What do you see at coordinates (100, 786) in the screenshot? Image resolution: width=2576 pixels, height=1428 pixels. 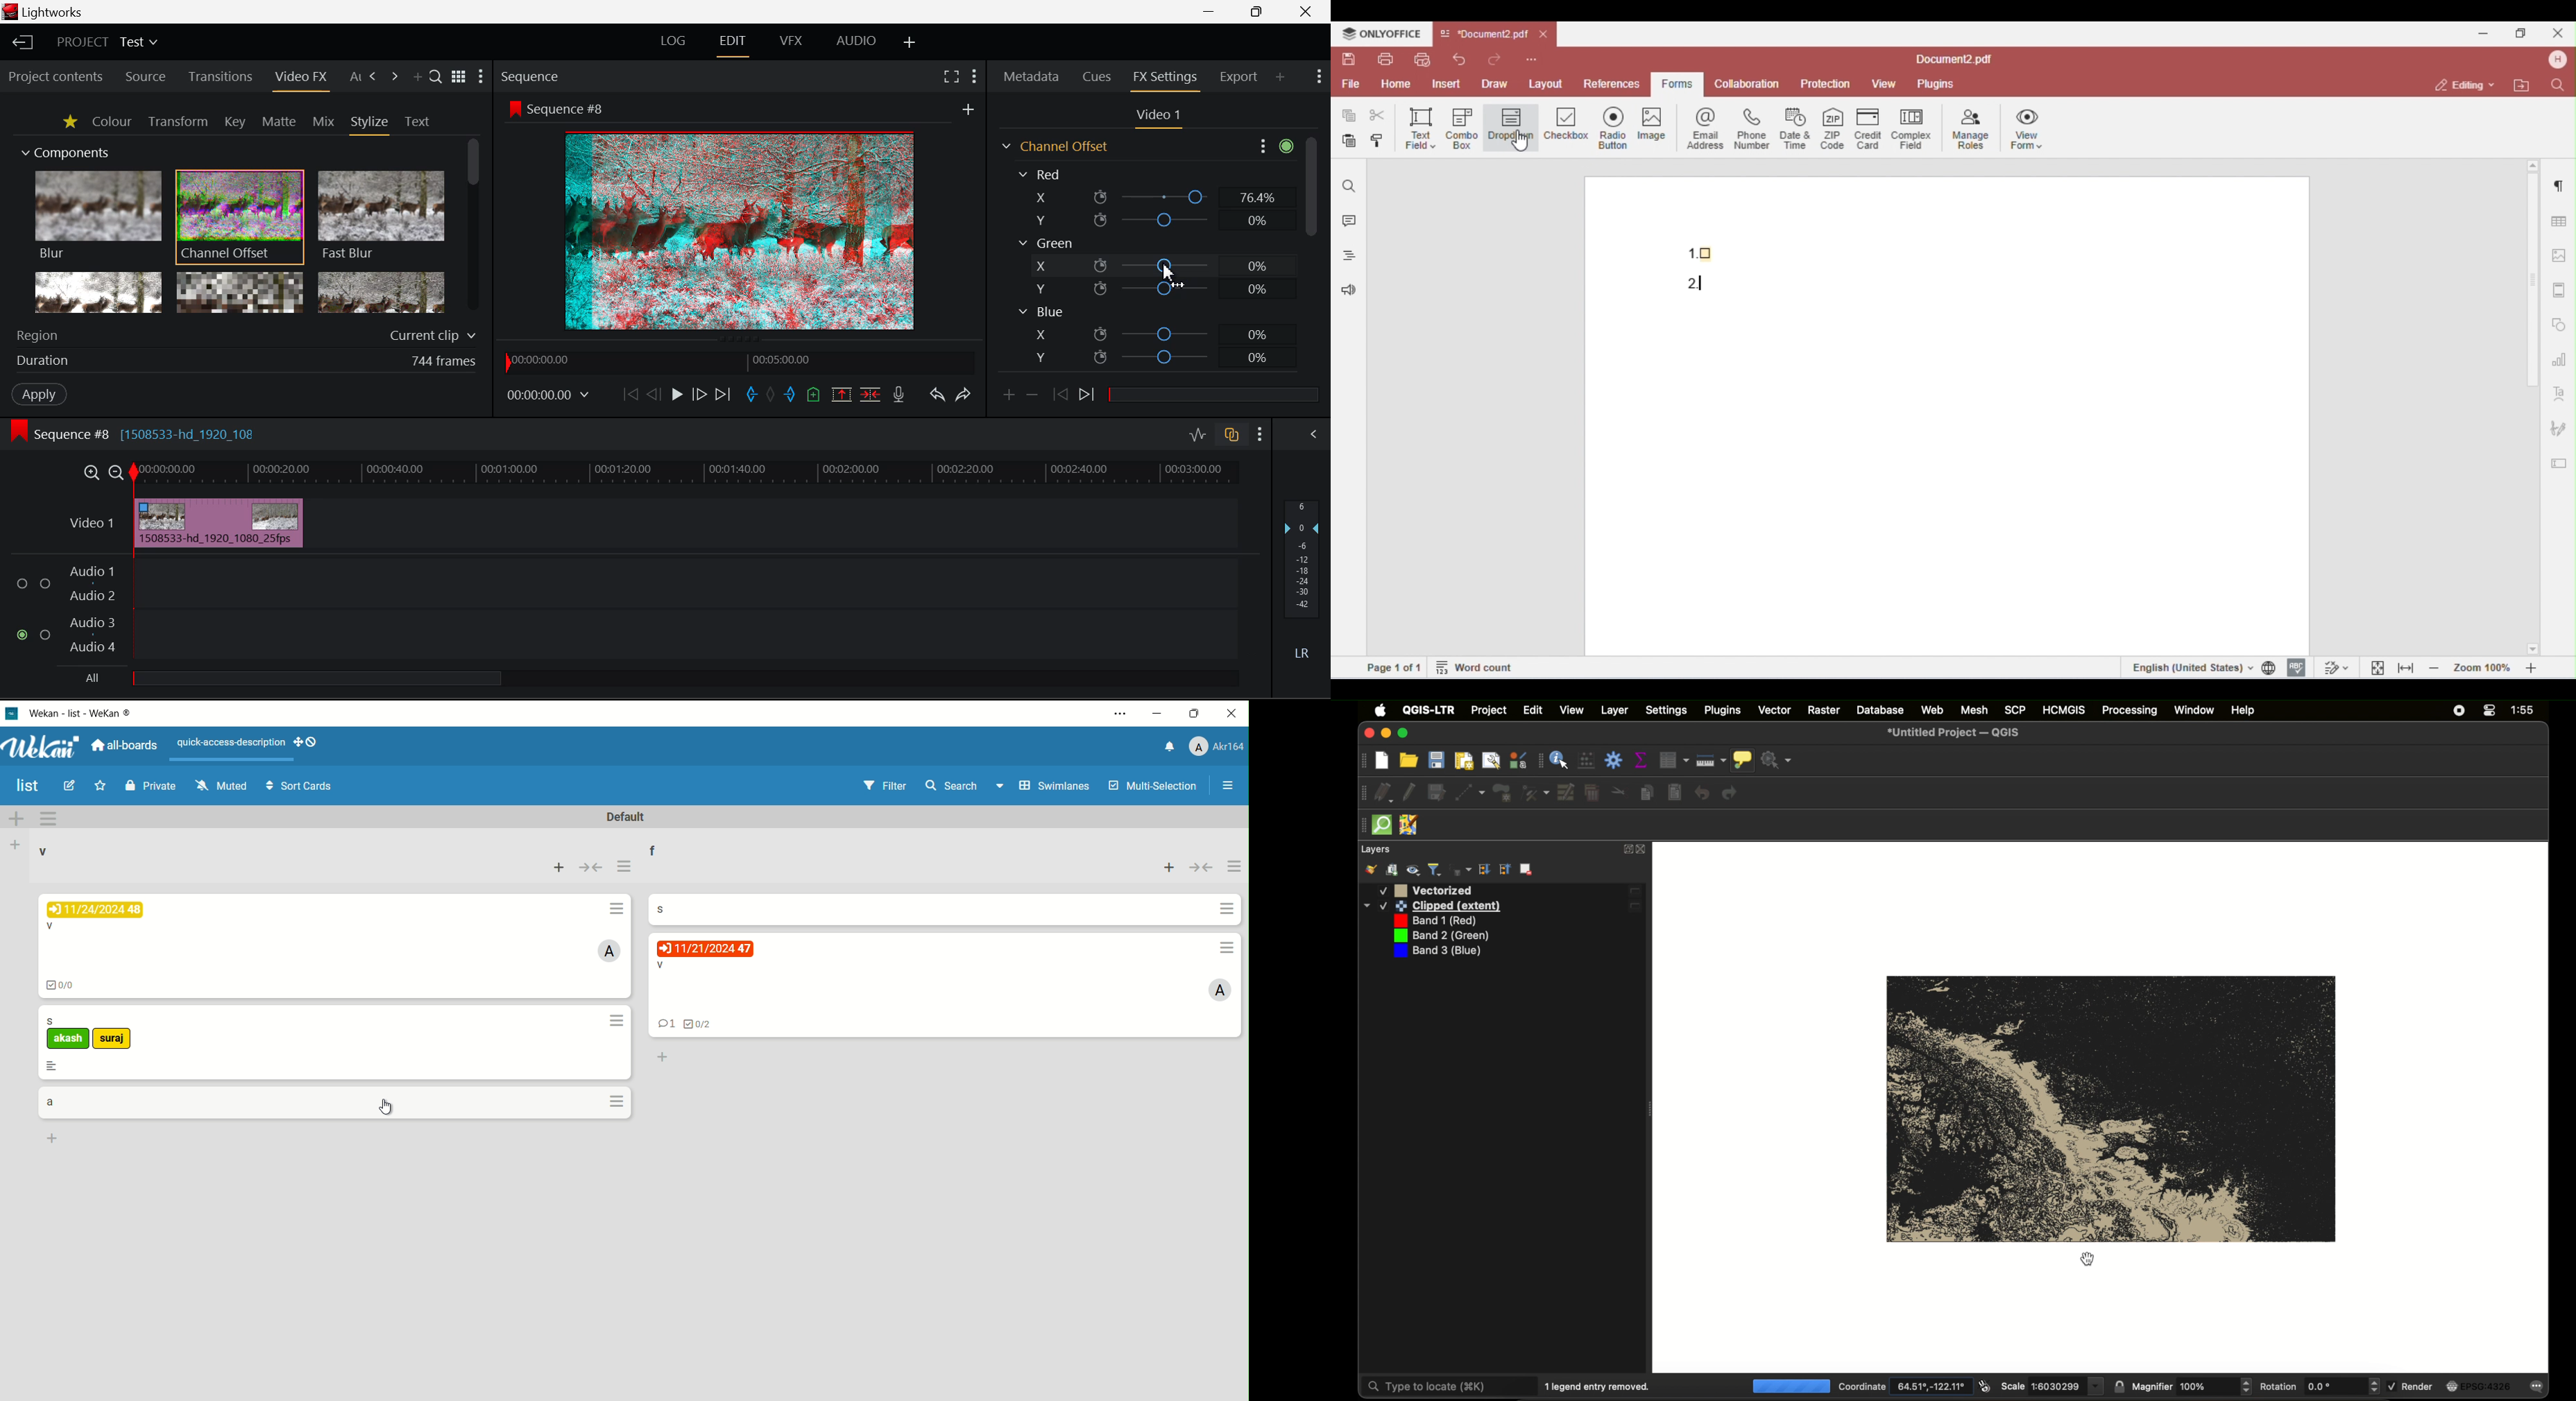 I see `star` at bounding box center [100, 786].